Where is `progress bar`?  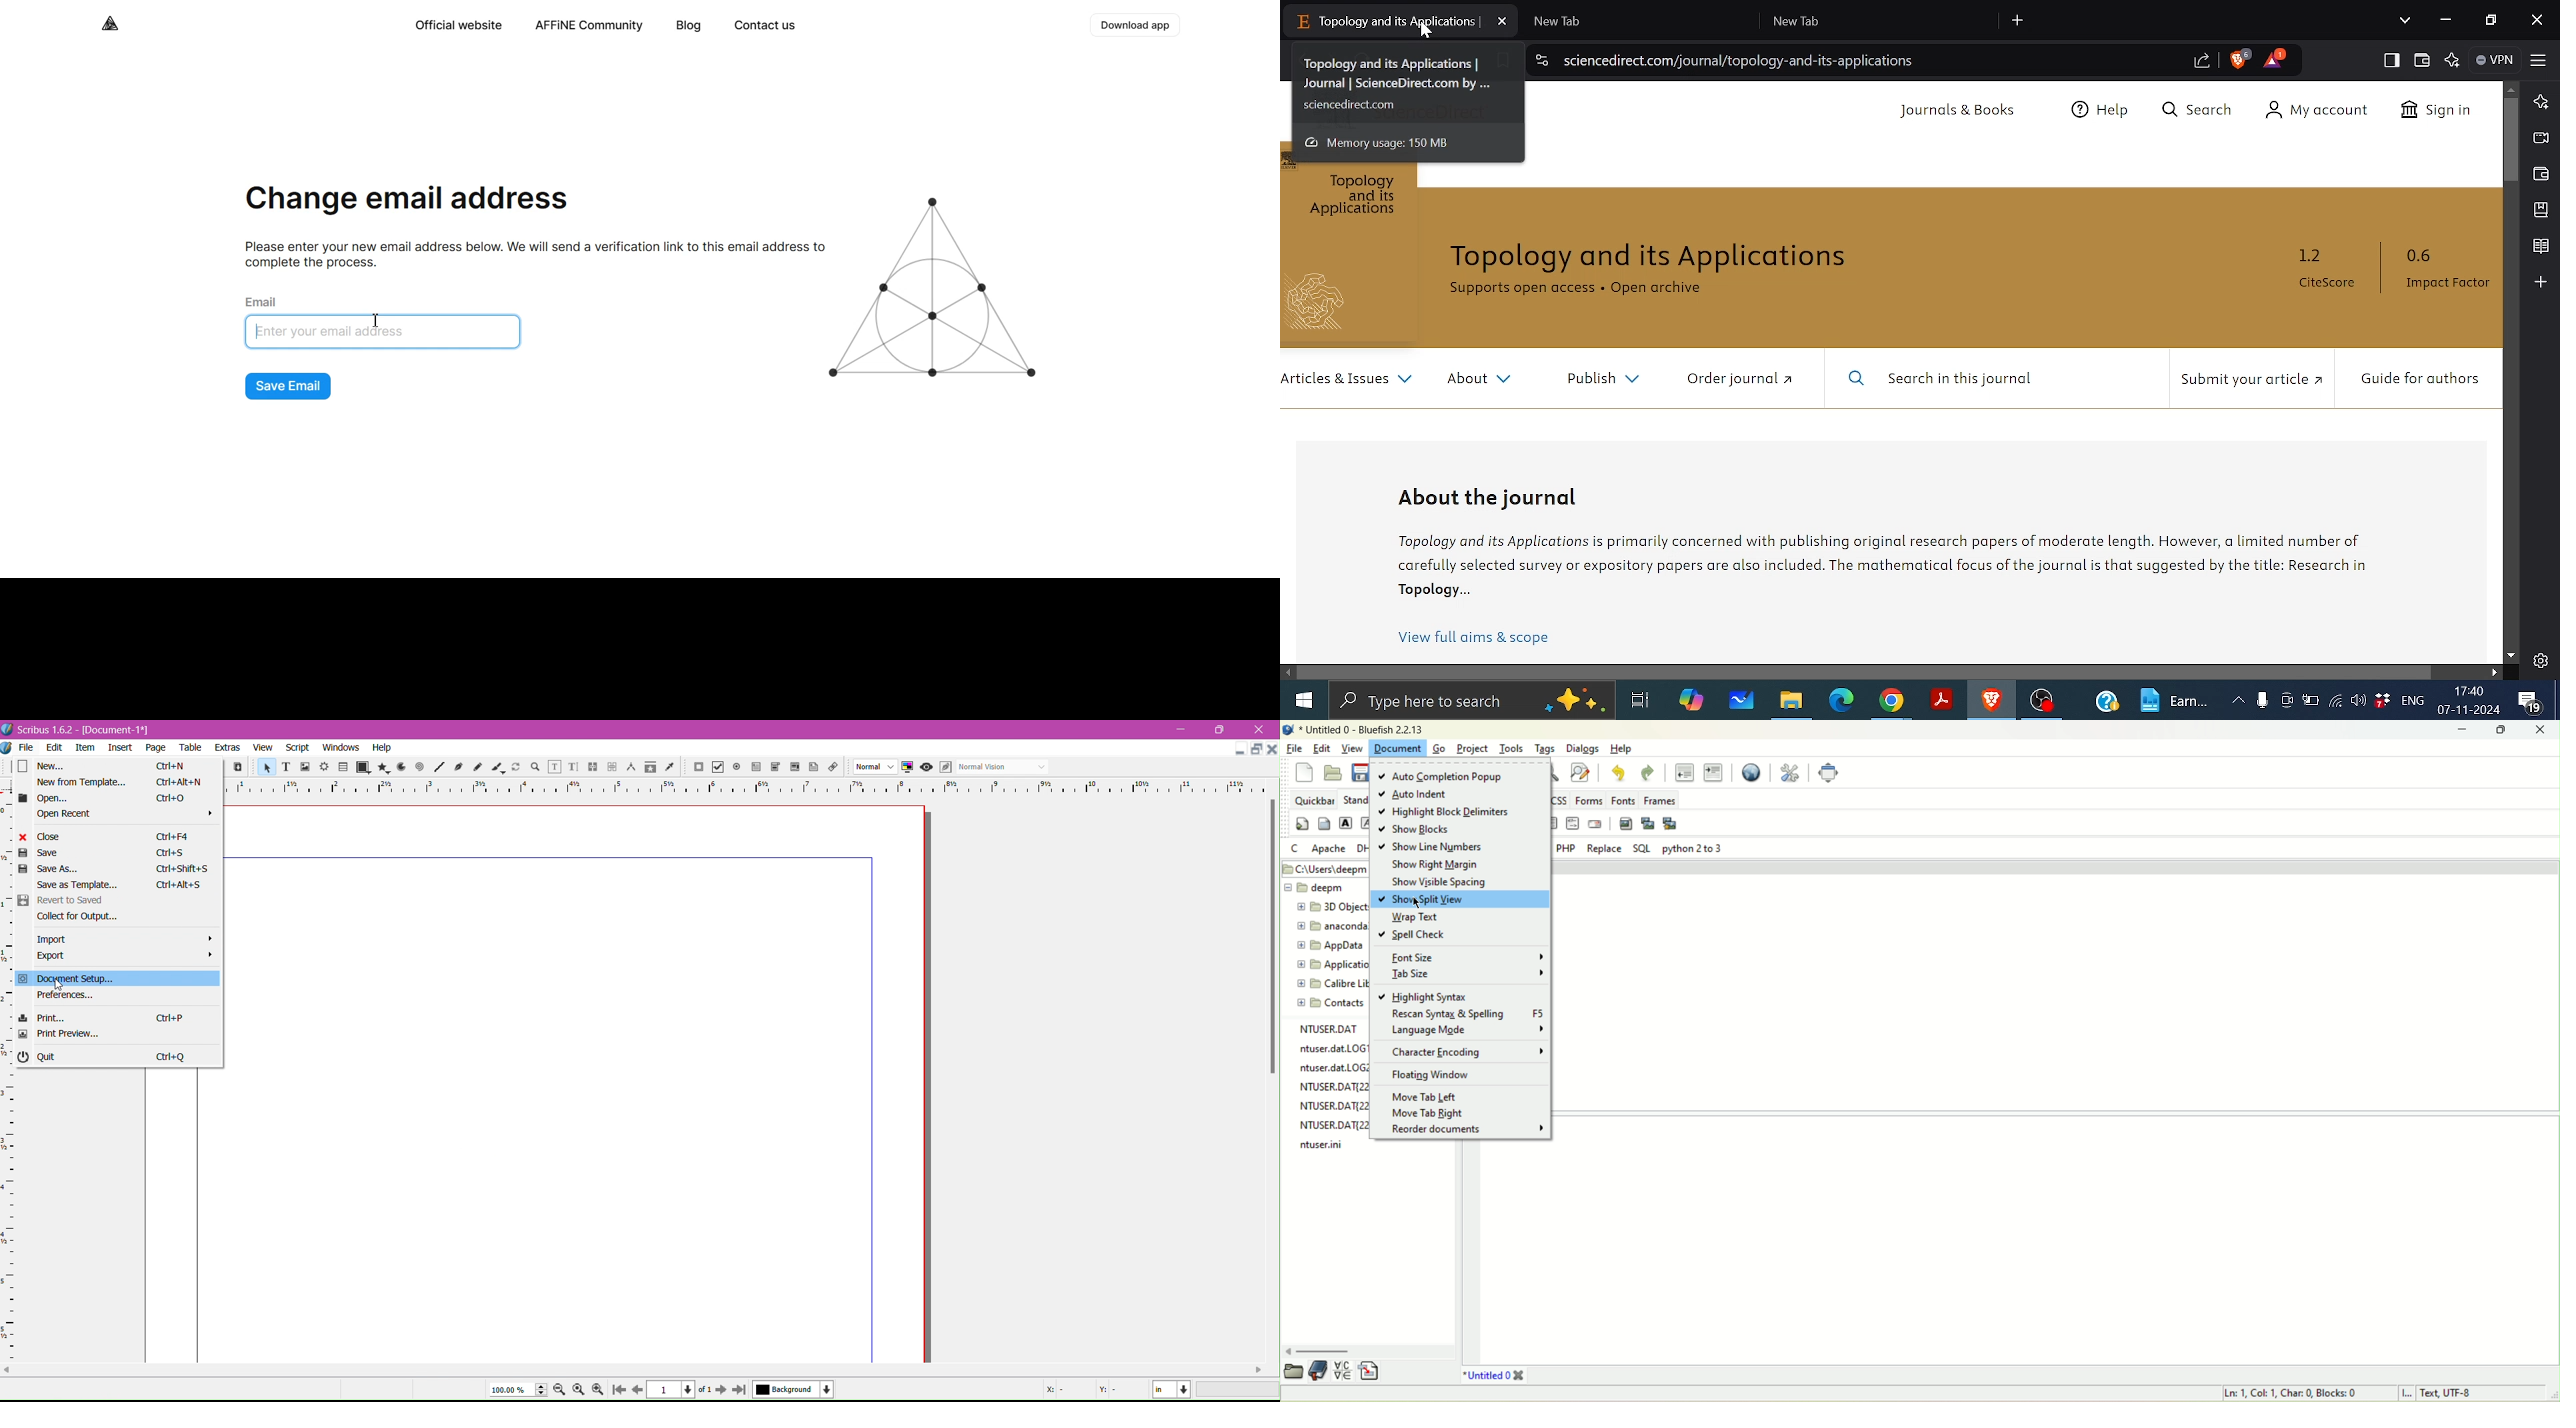
progress bar is located at coordinates (1239, 1391).